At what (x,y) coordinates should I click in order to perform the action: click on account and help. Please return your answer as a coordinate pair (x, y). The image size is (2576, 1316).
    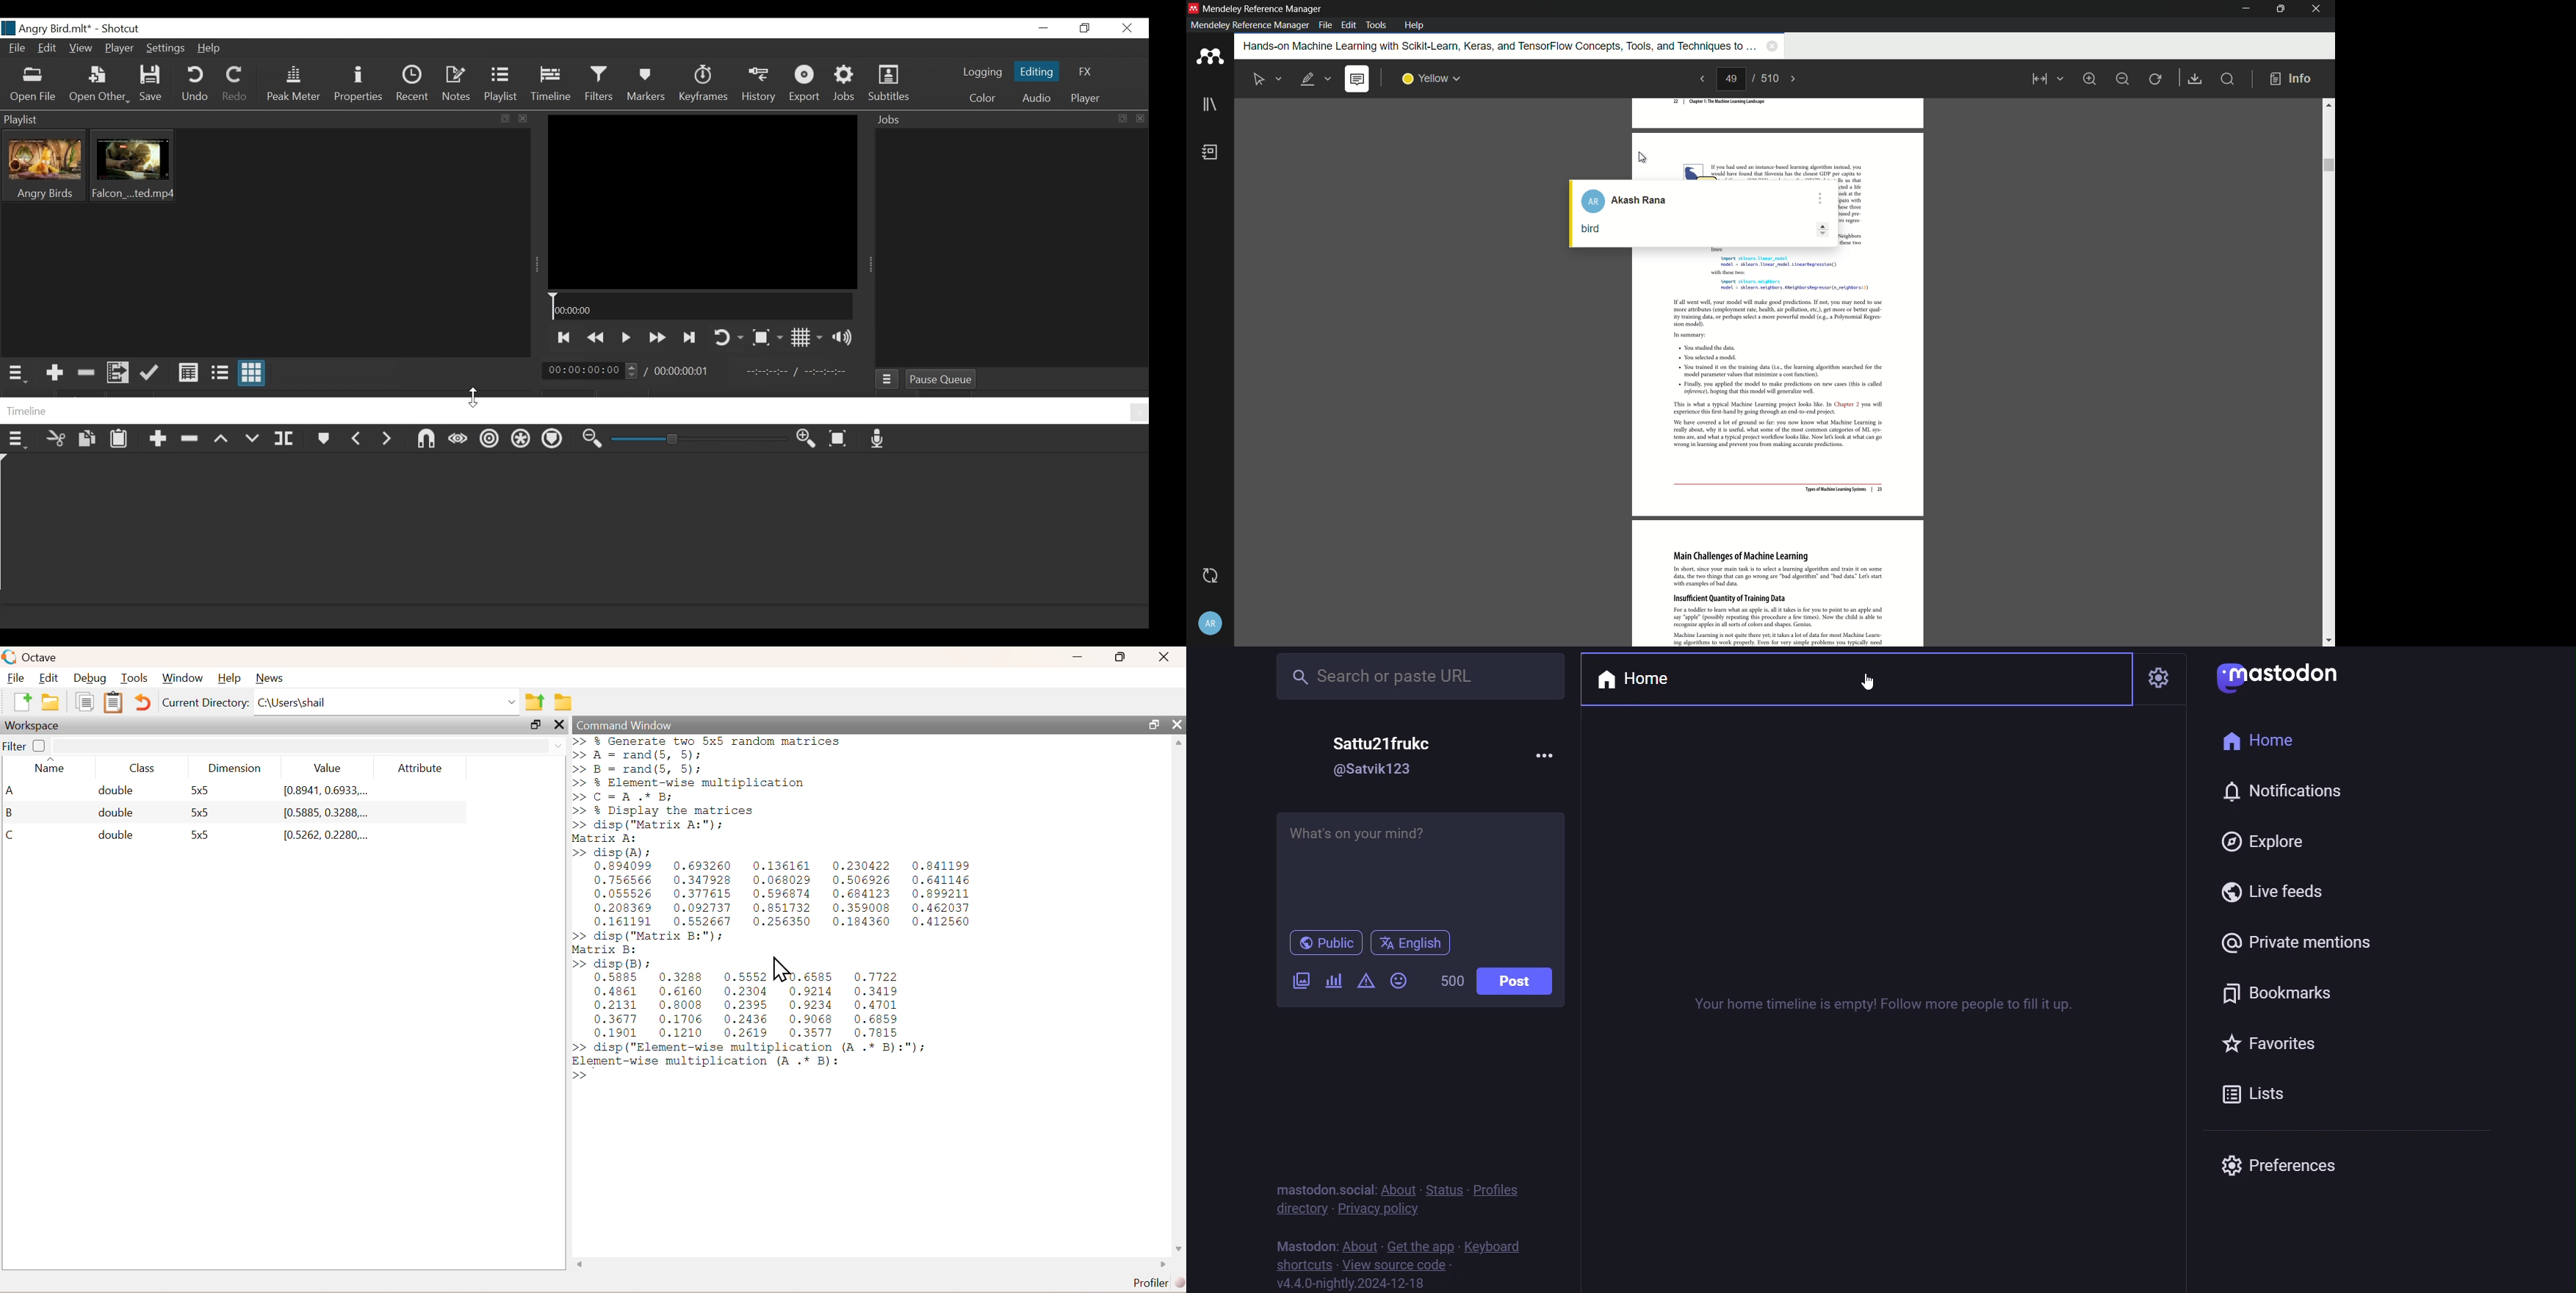
    Looking at the image, I should click on (1209, 623).